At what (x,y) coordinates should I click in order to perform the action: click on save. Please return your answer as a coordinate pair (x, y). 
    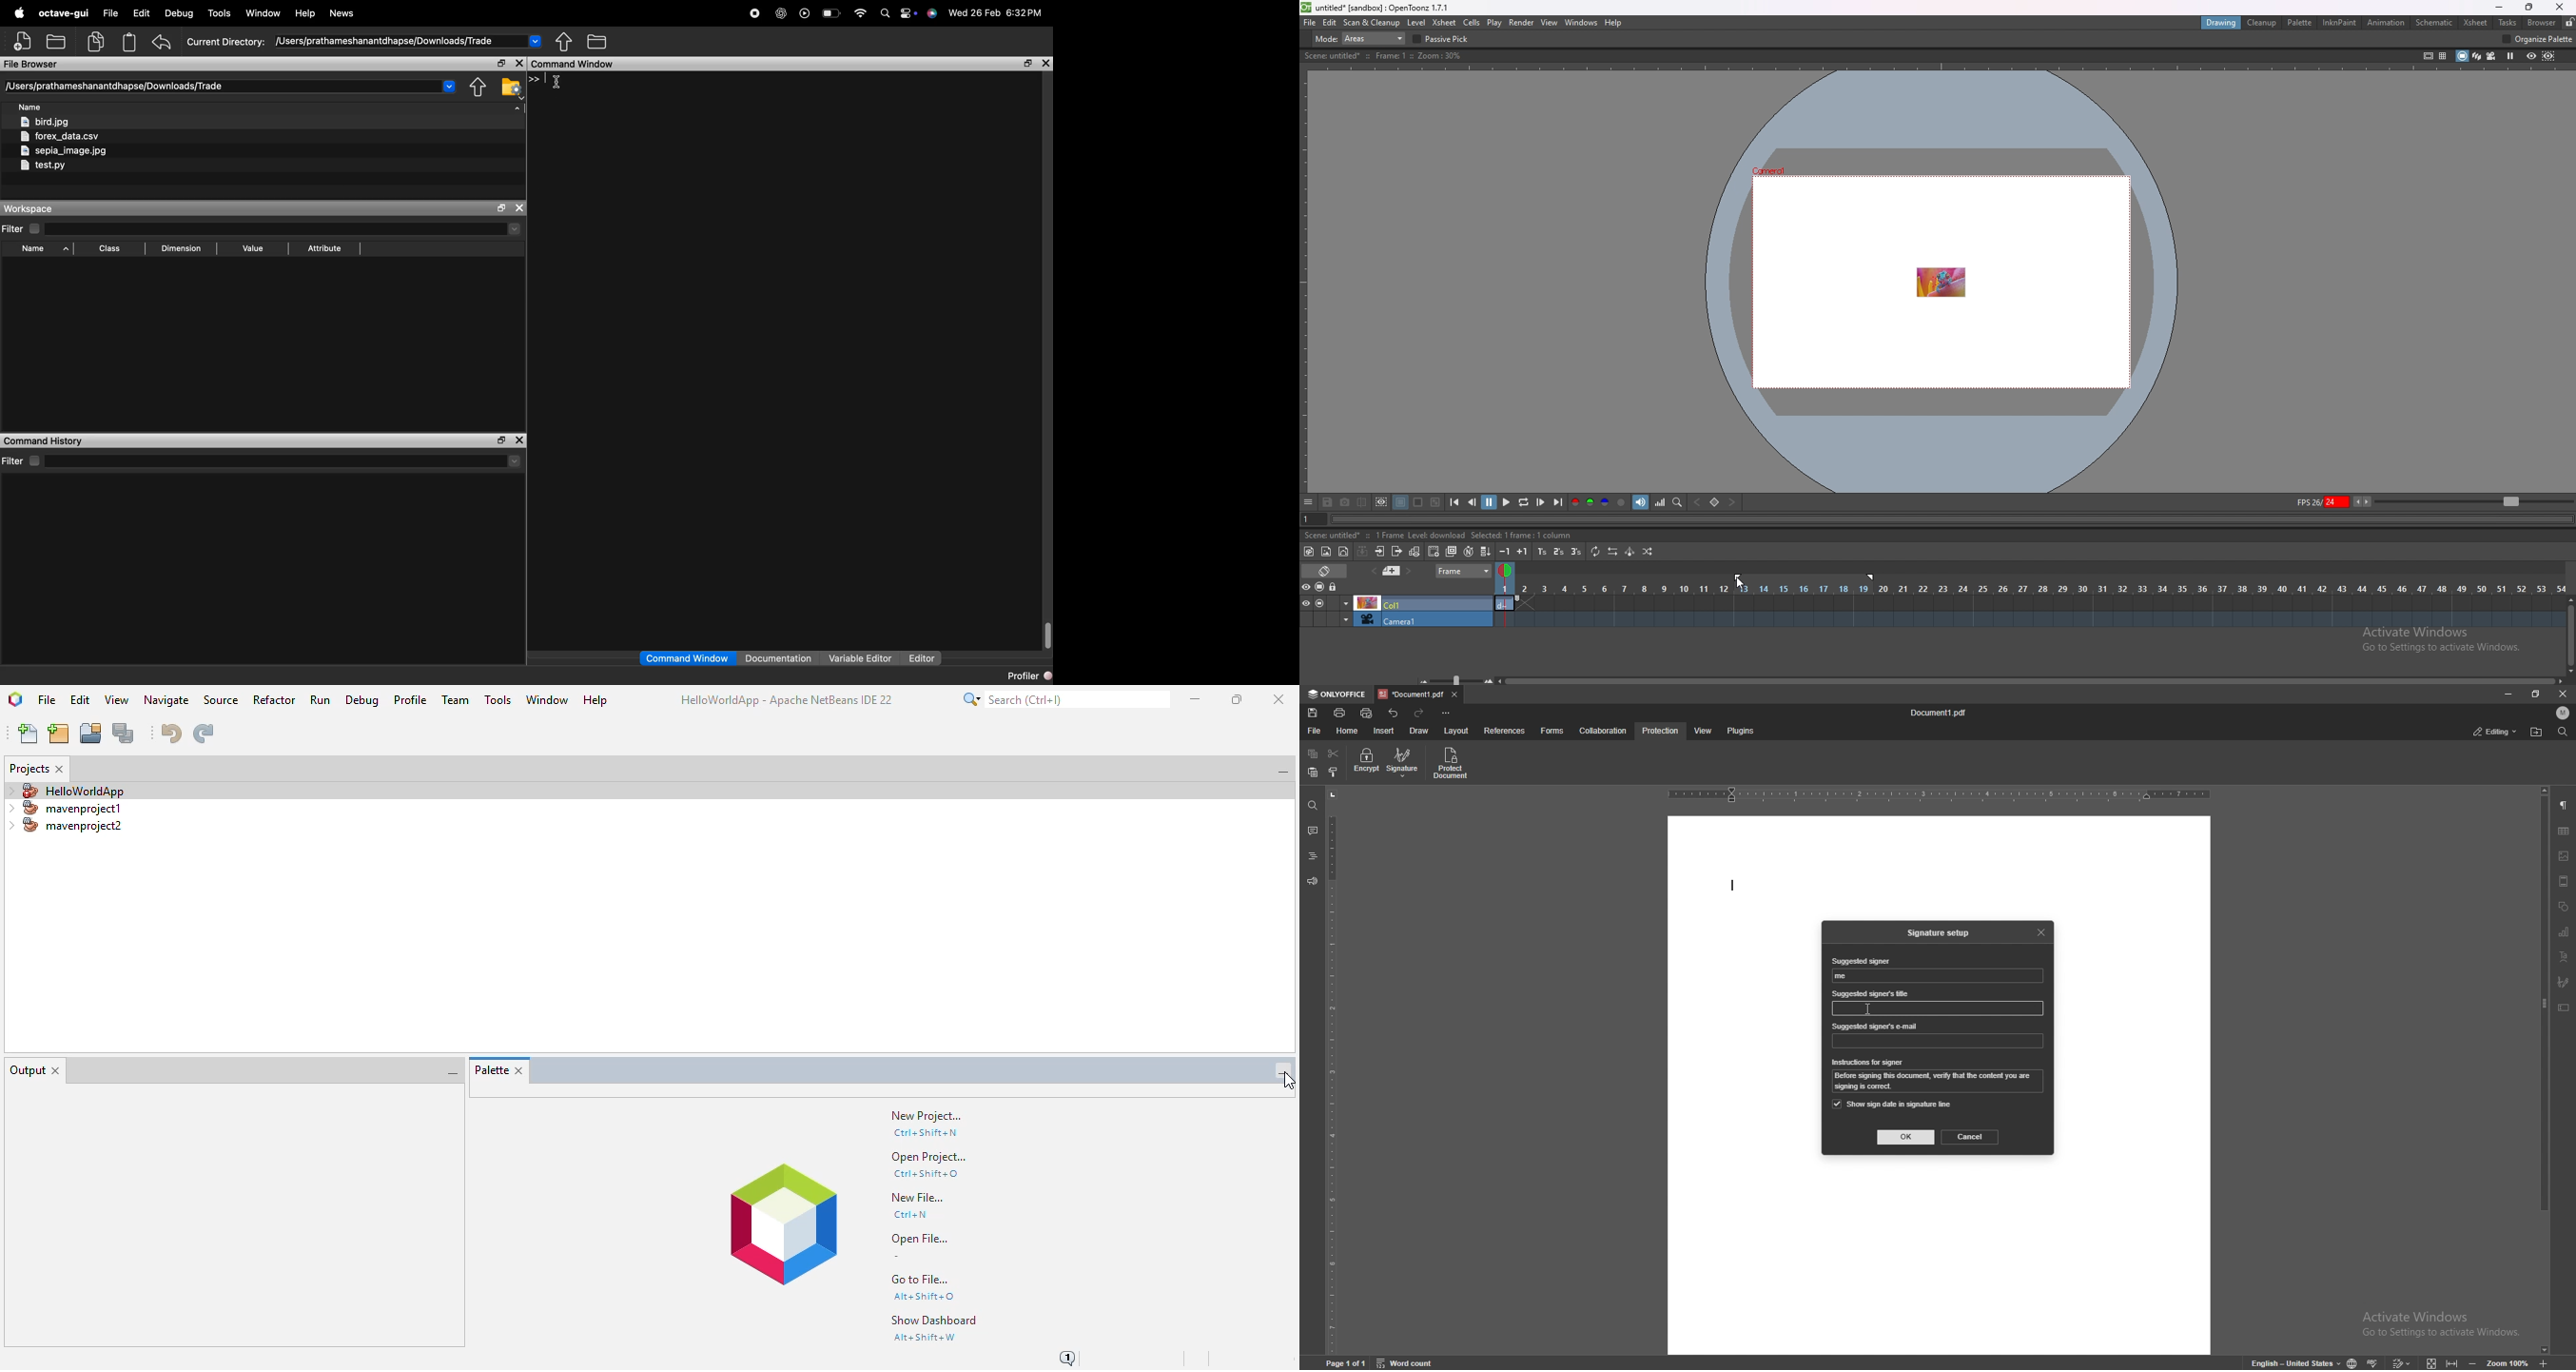
    Looking at the image, I should click on (1314, 713).